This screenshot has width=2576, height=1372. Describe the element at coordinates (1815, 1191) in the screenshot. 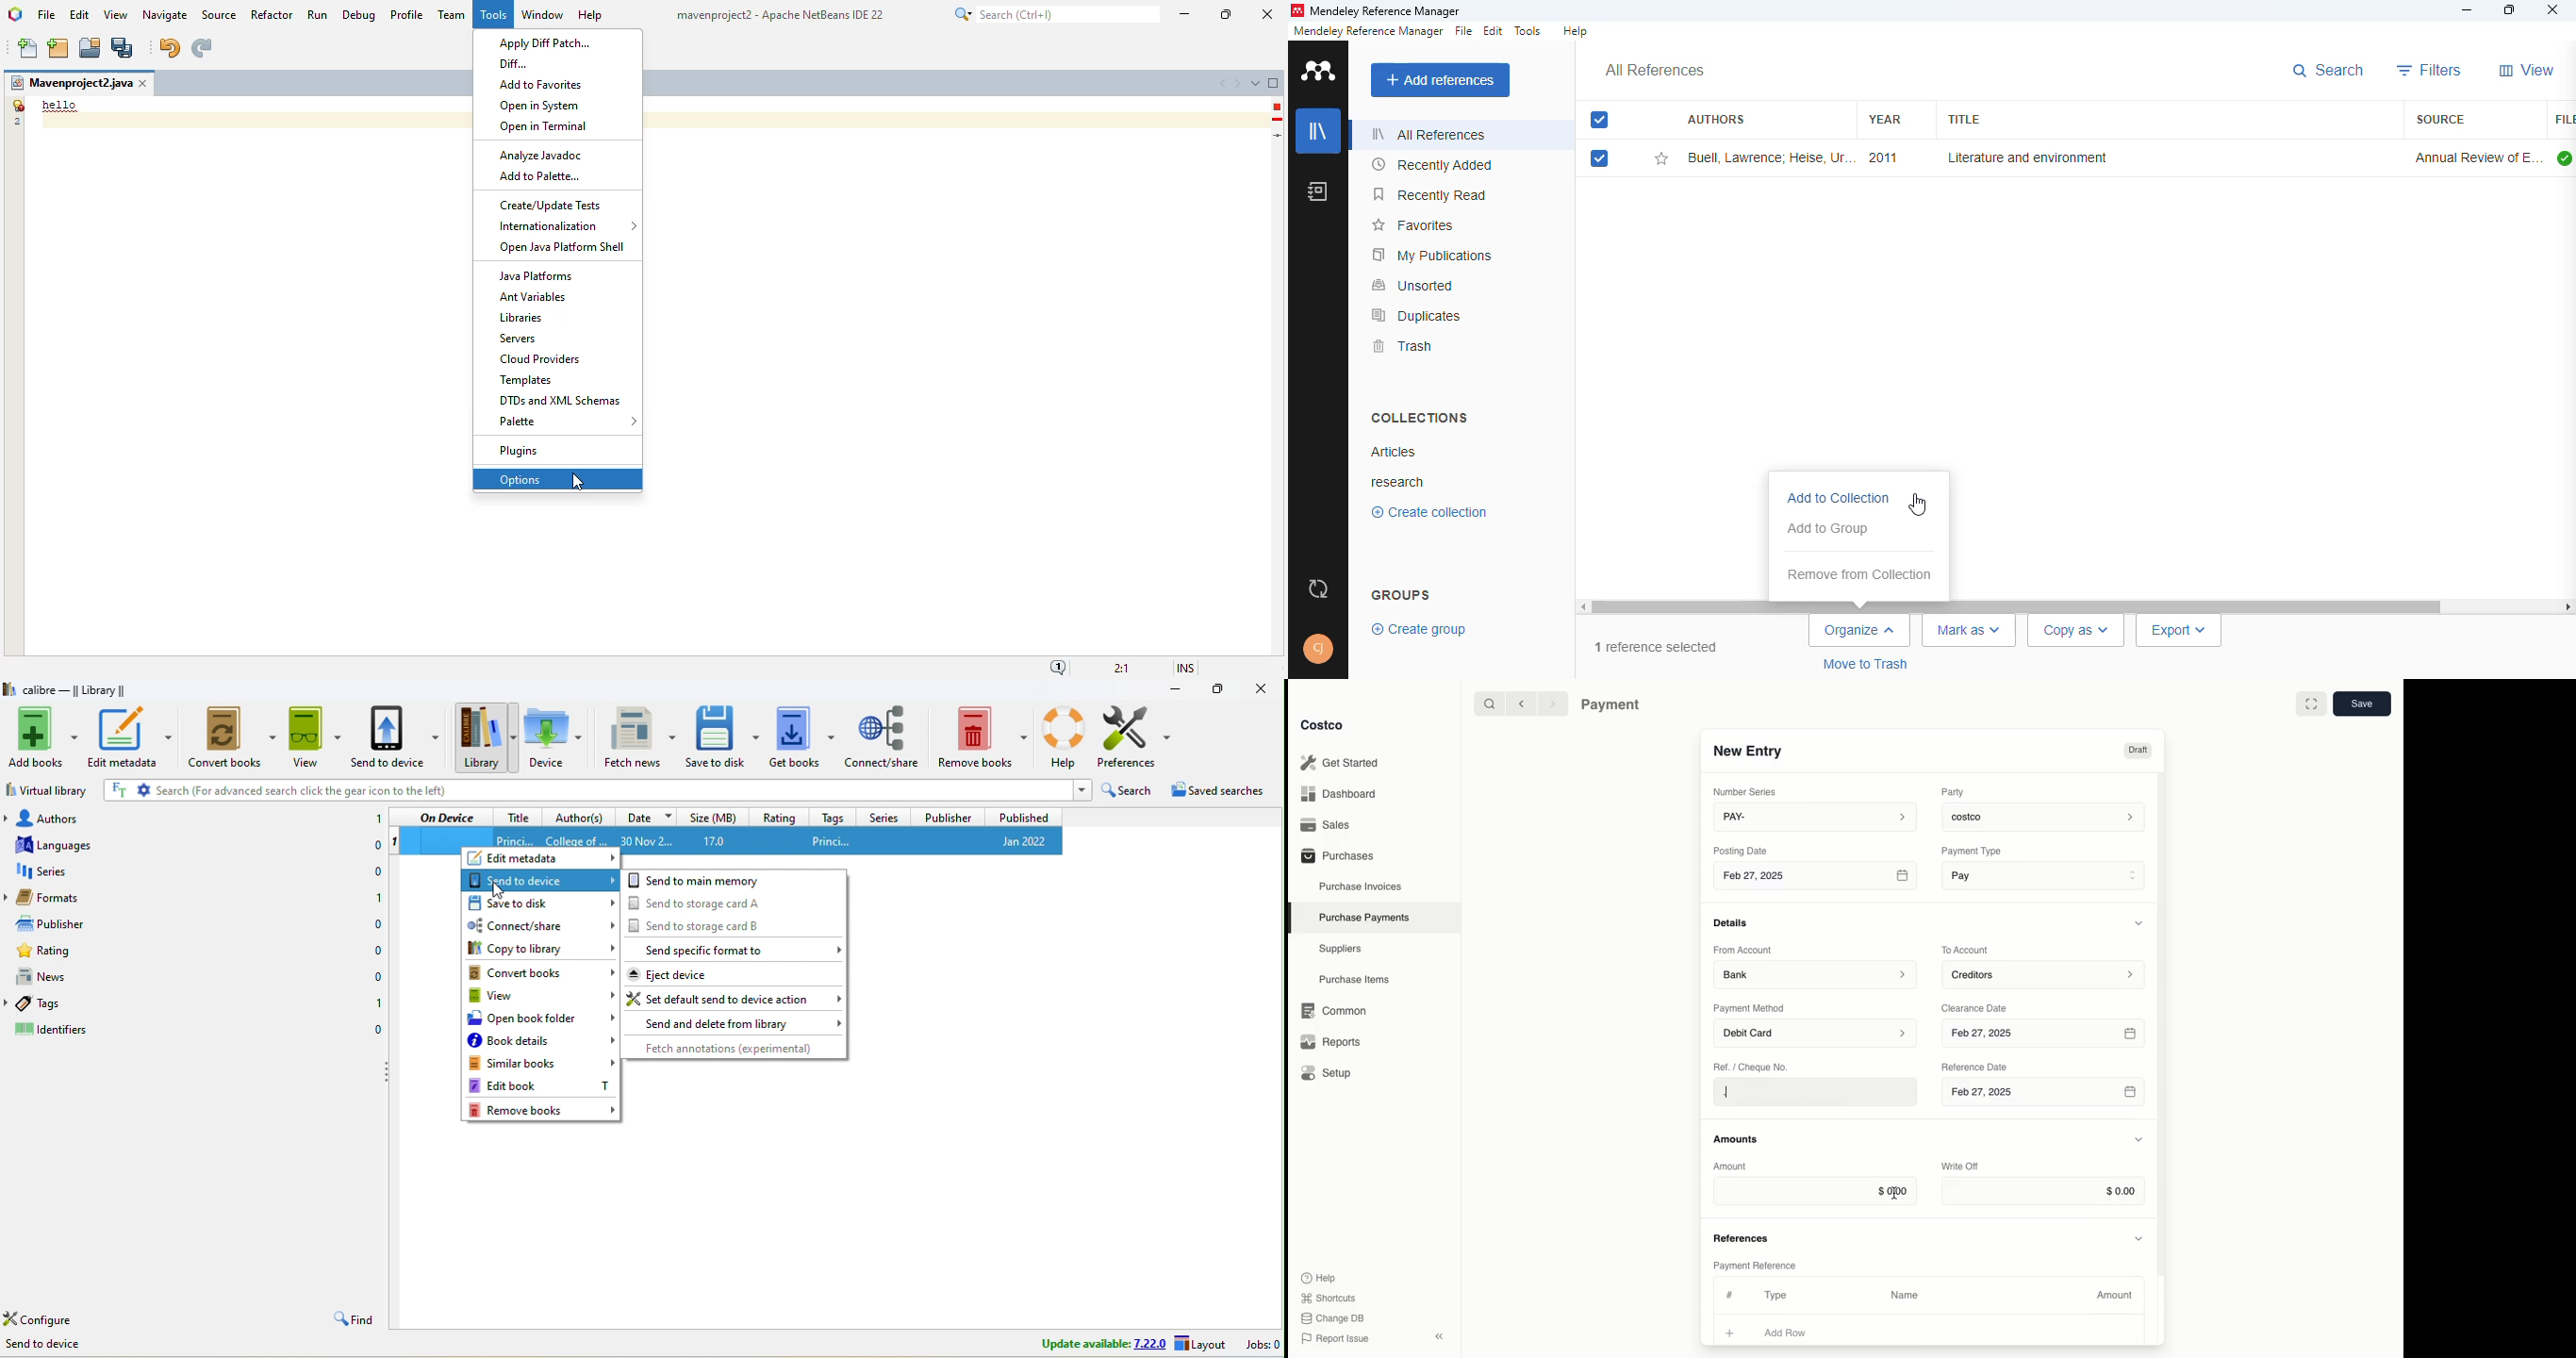

I see `$0.00` at that location.